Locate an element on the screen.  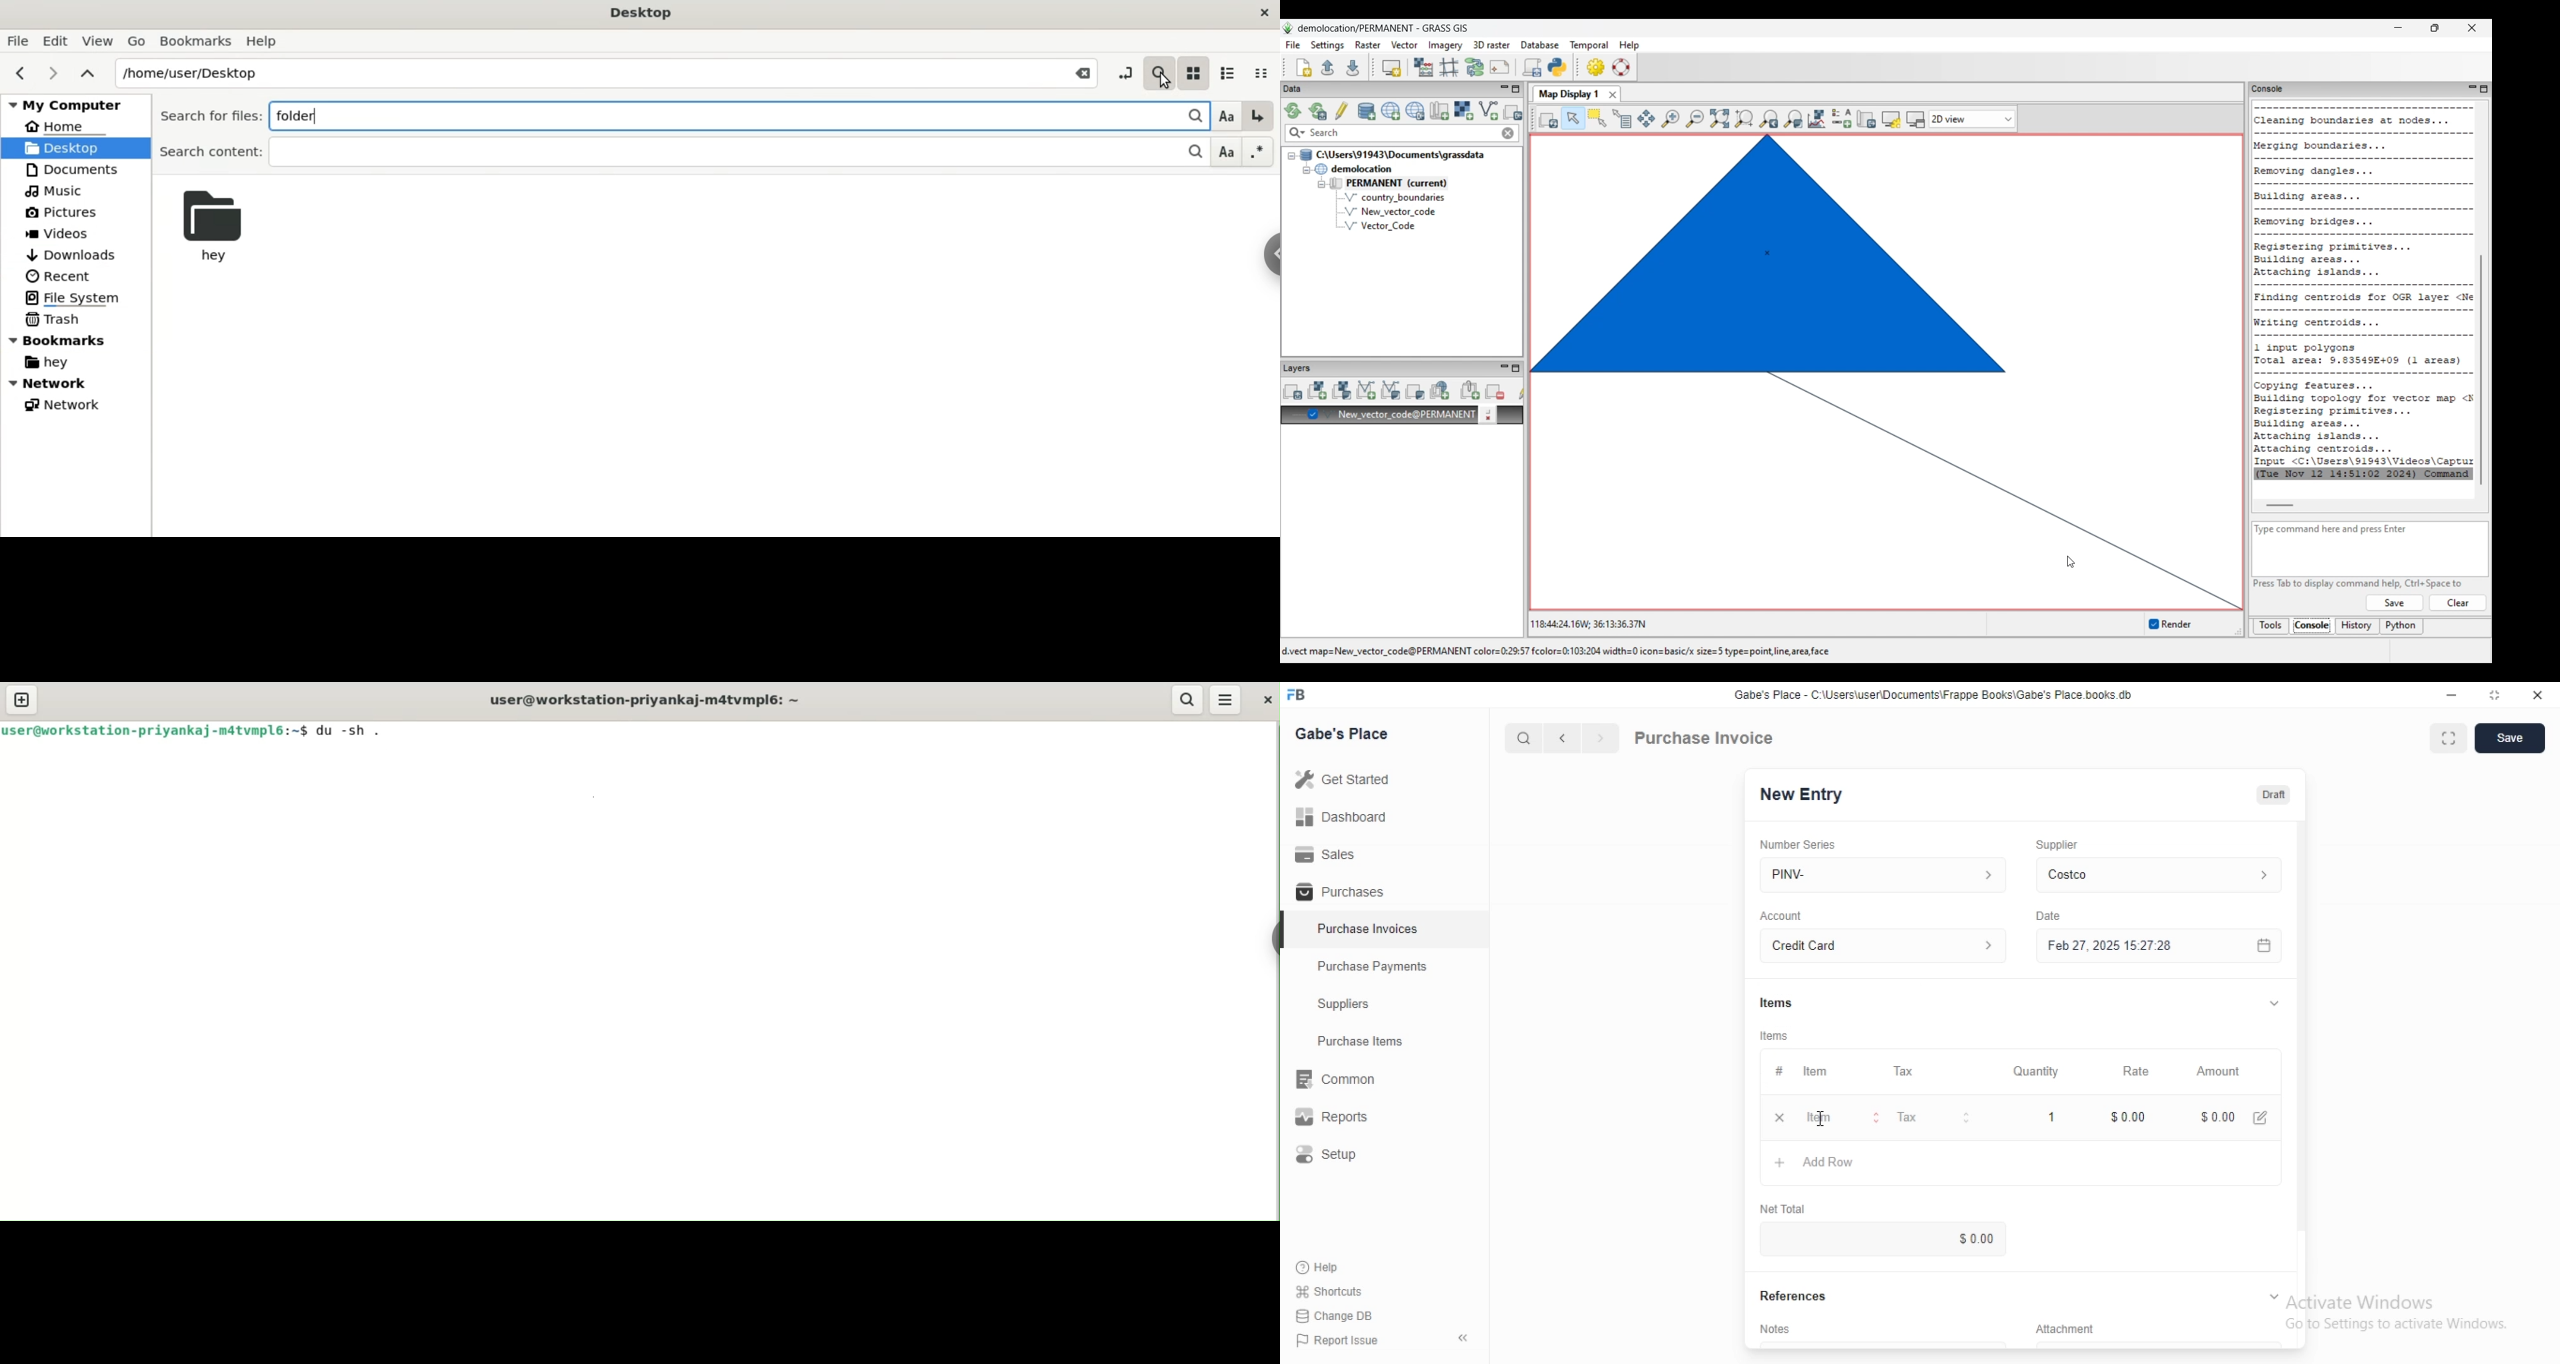
Edit is located at coordinates (2260, 1118).